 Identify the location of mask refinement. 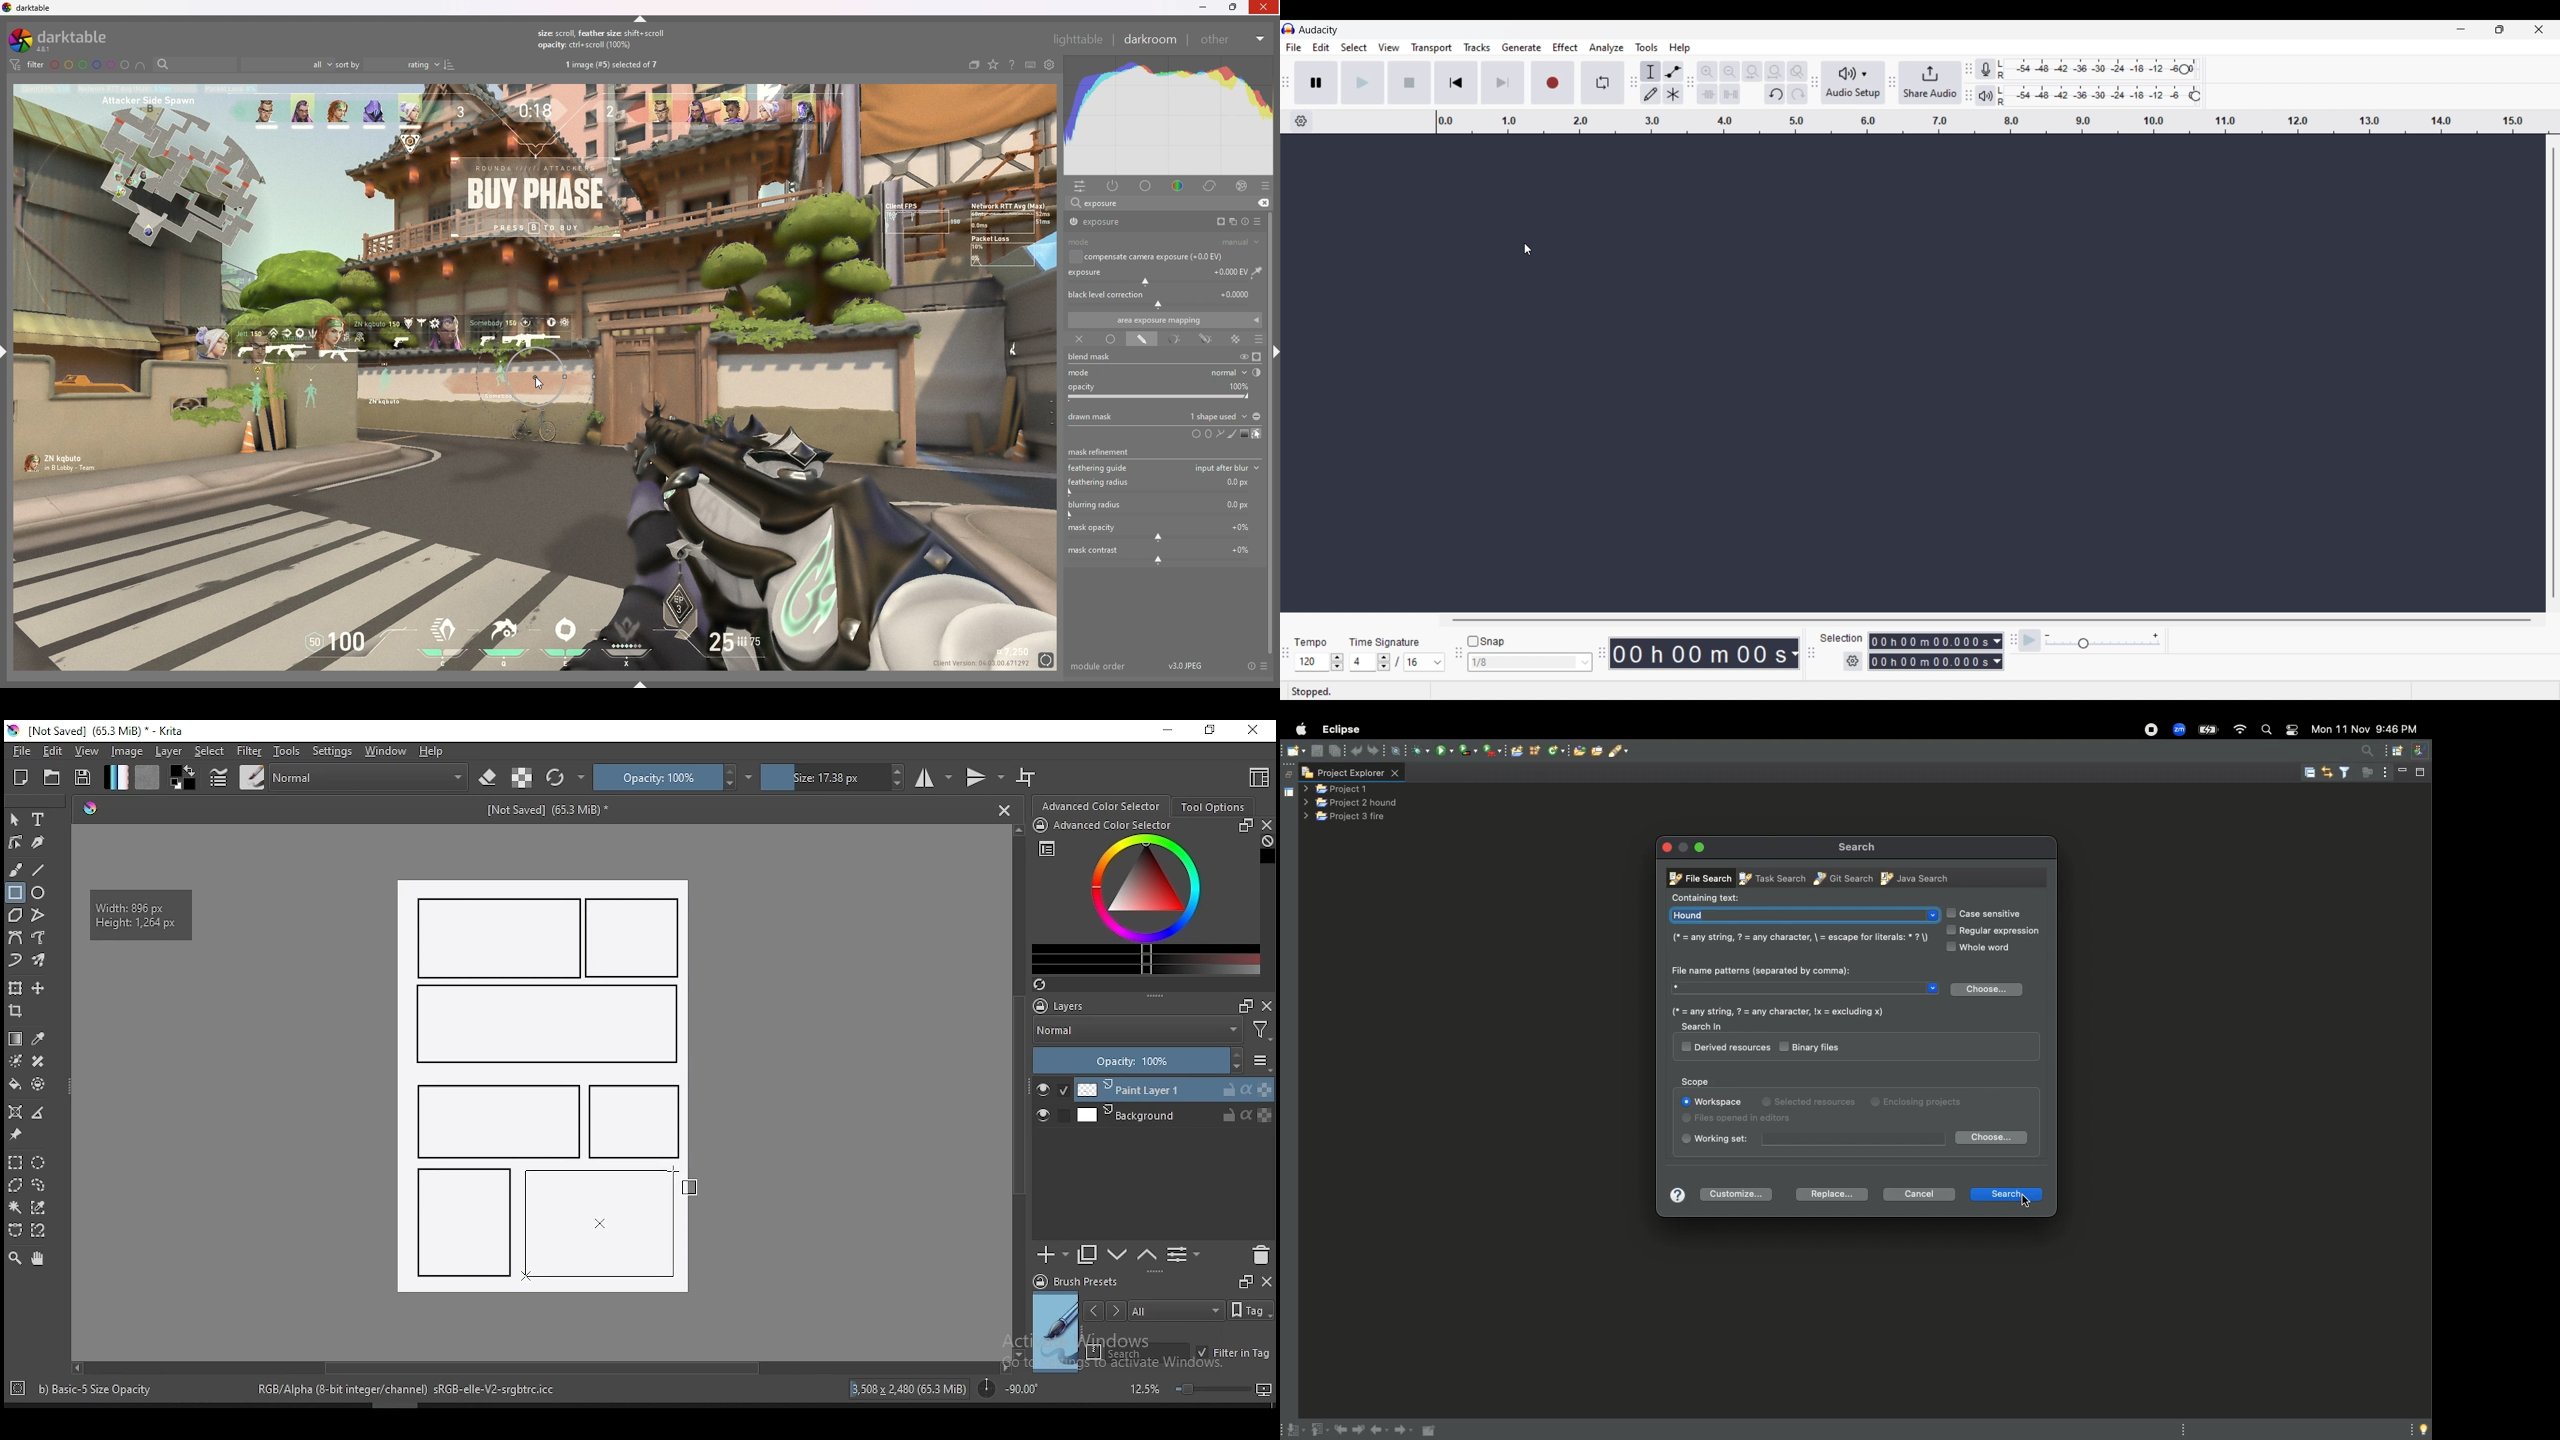
(1101, 450).